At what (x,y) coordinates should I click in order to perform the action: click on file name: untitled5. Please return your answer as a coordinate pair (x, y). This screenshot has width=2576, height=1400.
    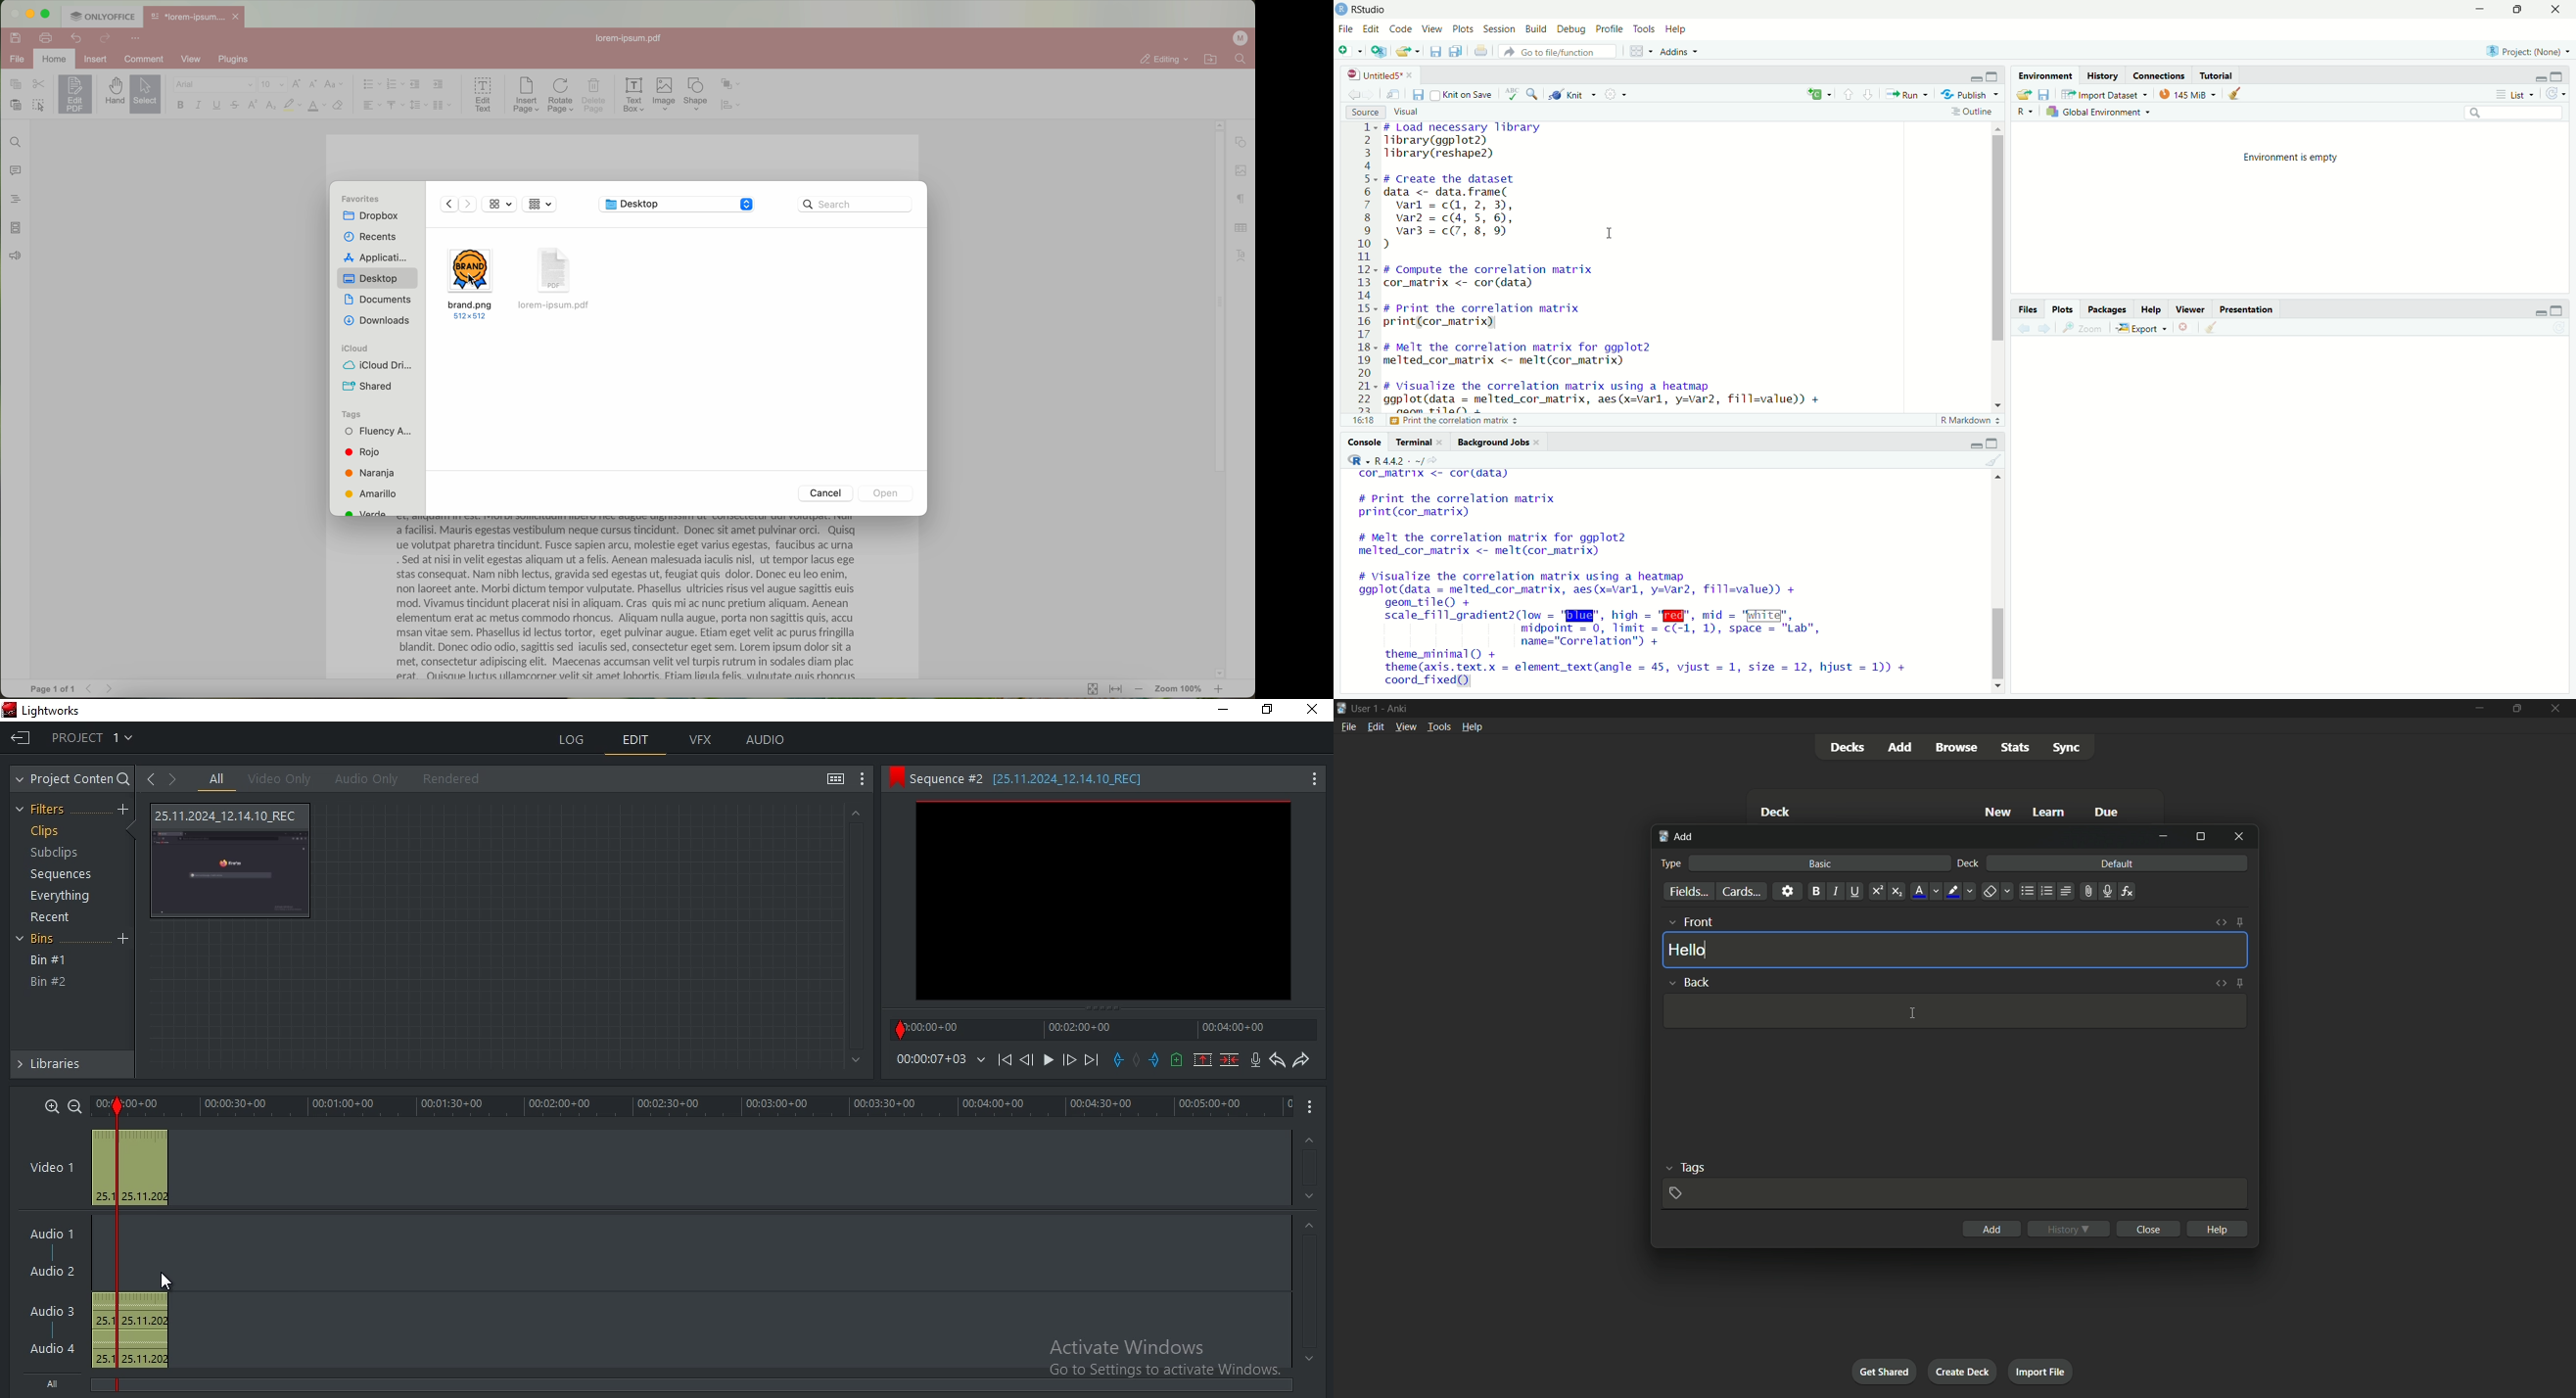
    Looking at the image, I should click on (1376, 75).